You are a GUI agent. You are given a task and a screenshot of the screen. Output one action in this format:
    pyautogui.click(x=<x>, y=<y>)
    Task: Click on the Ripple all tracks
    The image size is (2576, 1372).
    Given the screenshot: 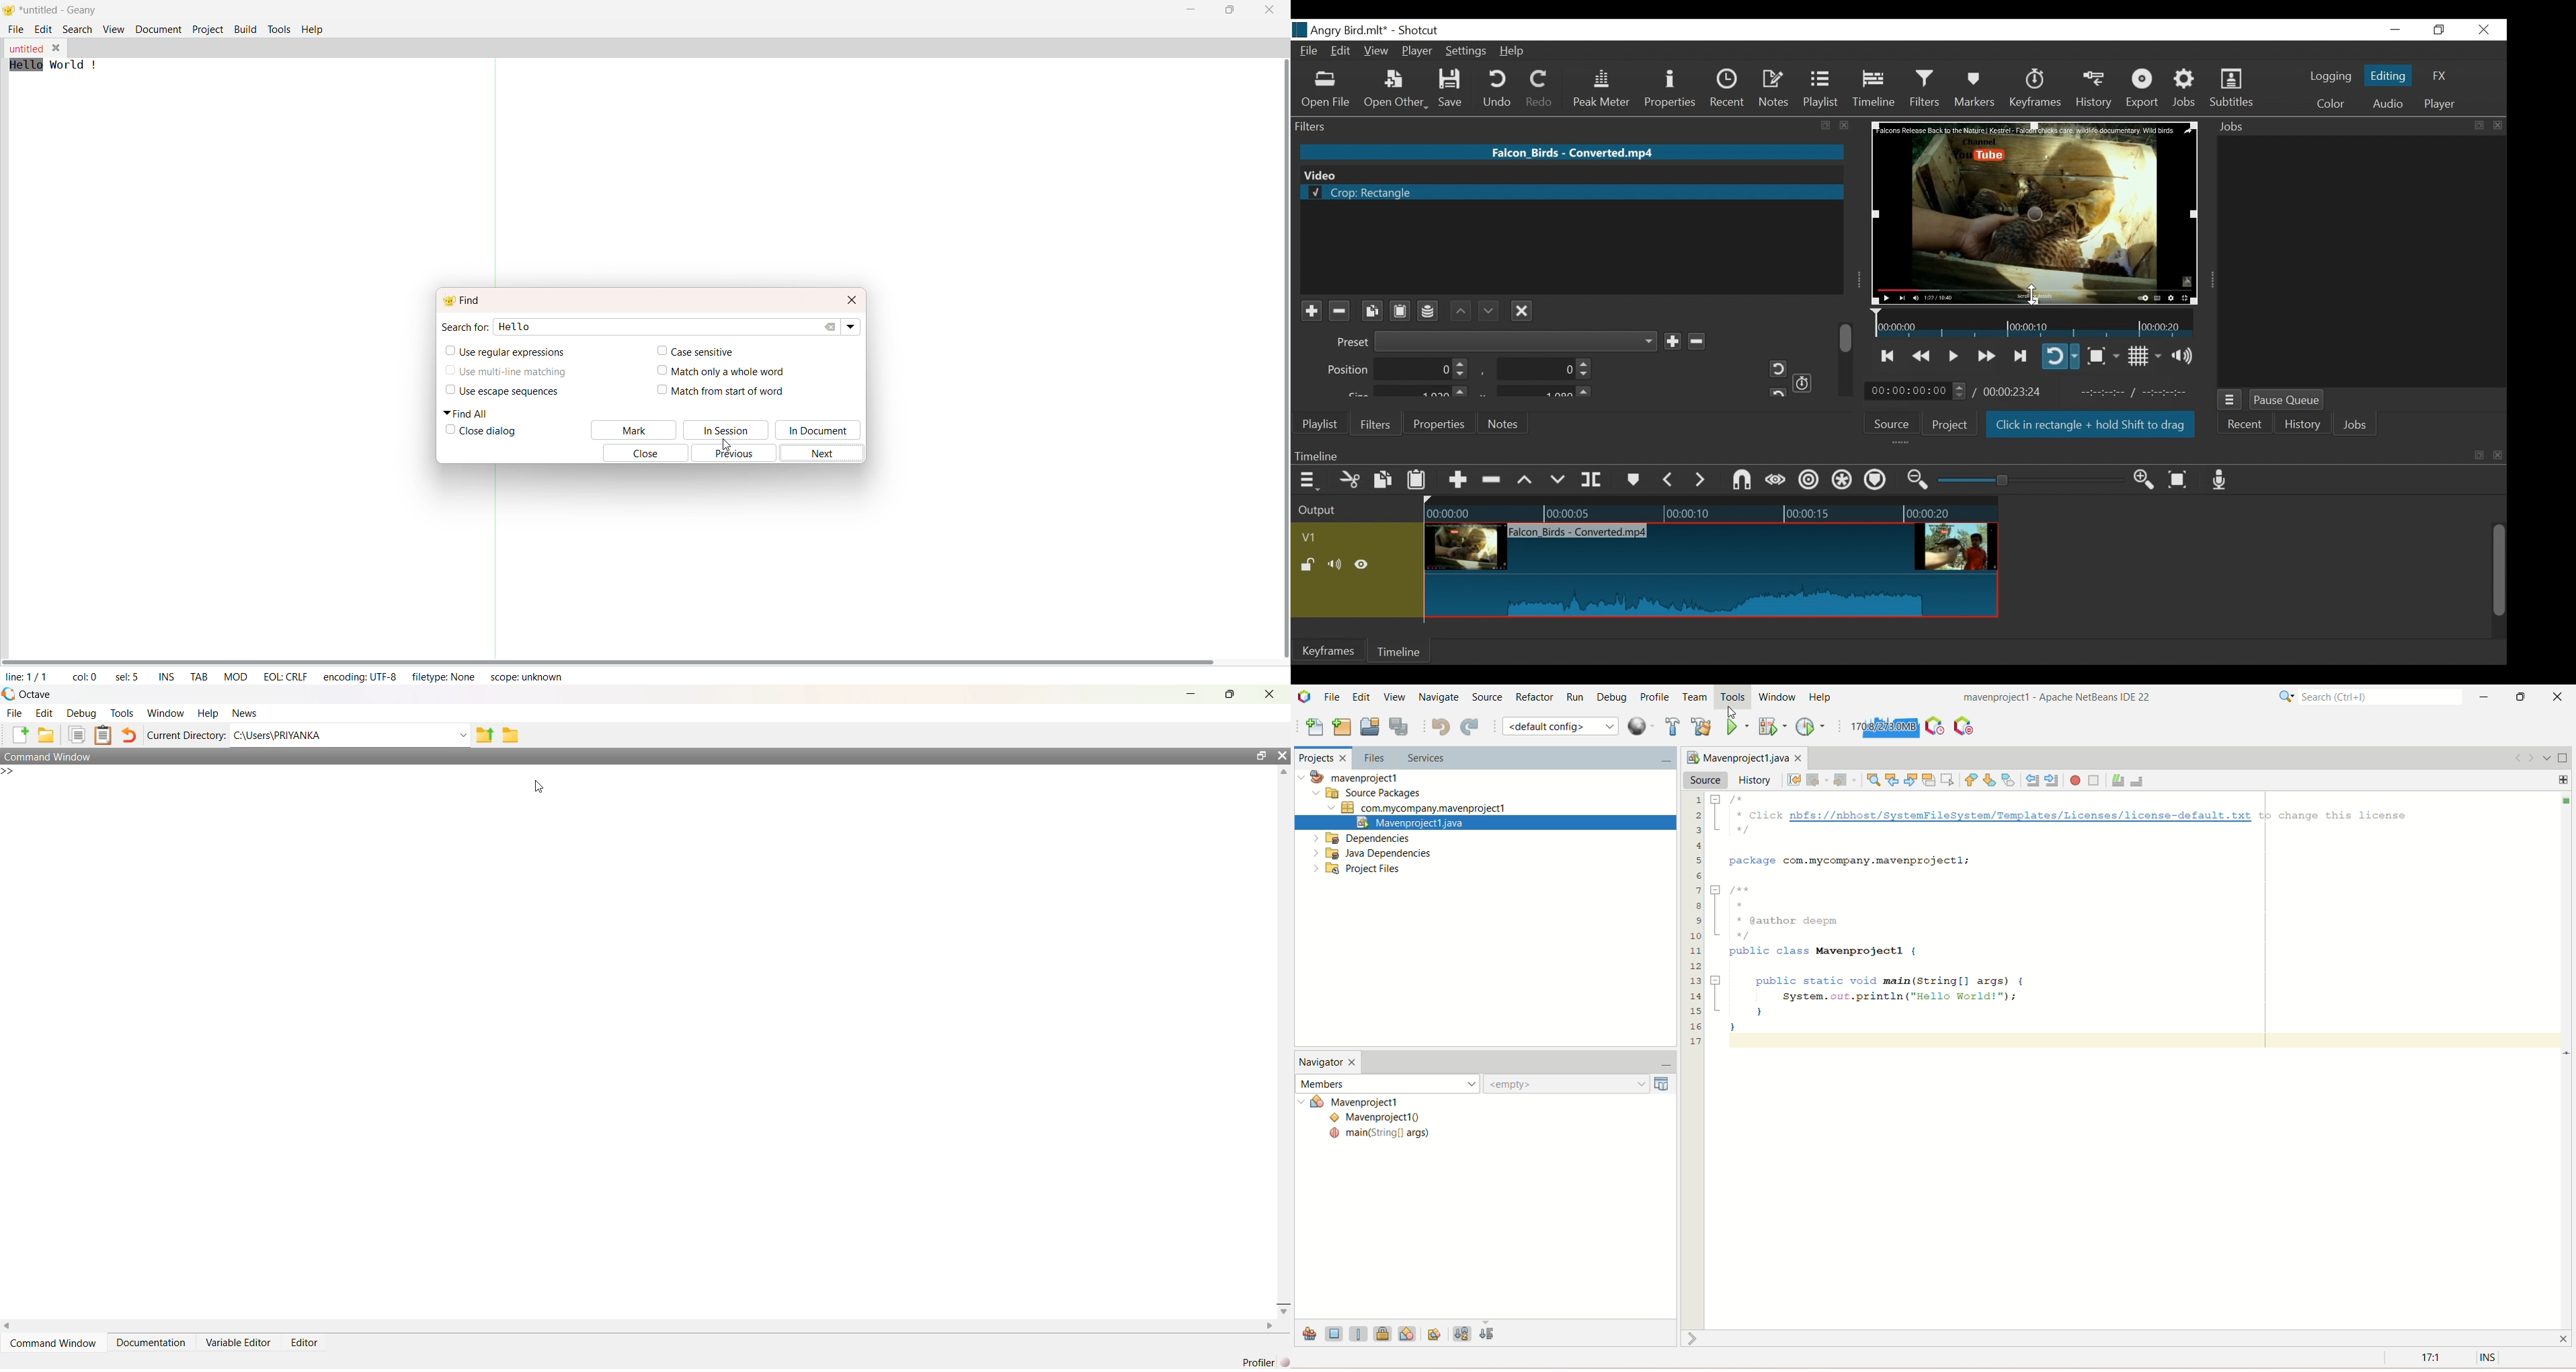 What is the action you would take?
    pyautogui.click(x=1843, y=482)
    